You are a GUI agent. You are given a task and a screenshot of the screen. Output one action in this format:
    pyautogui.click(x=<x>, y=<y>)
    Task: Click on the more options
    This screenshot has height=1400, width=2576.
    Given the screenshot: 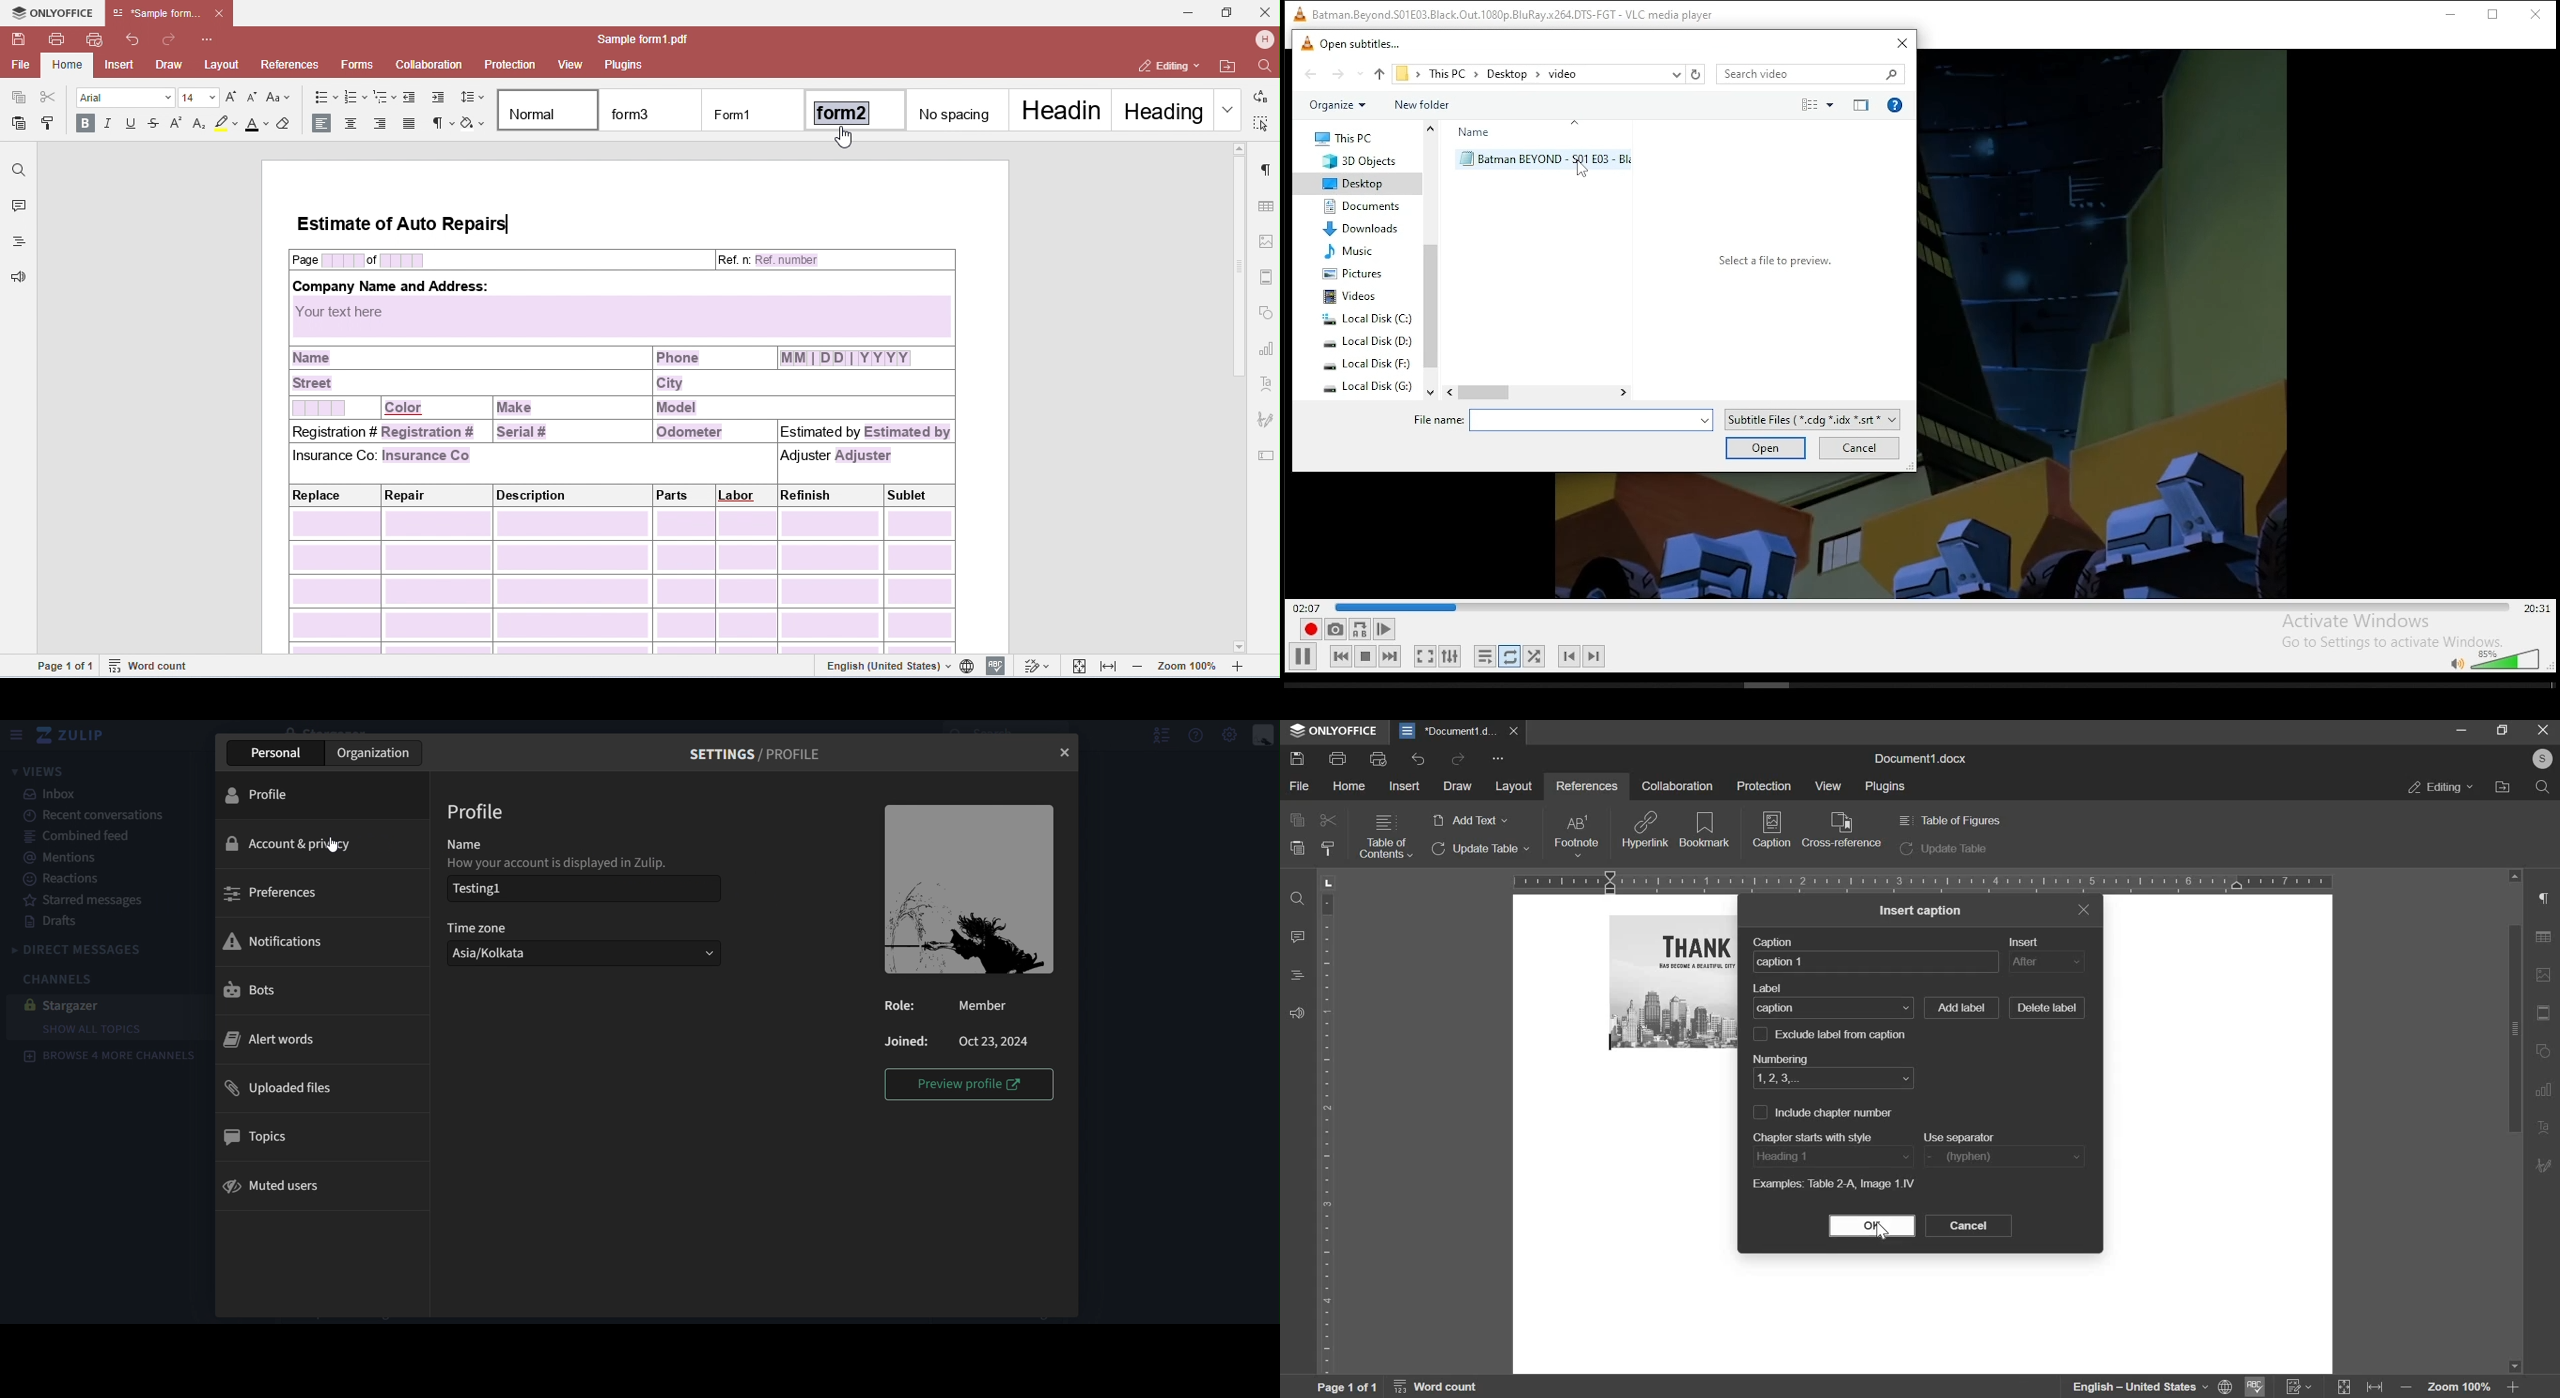 What is the action you would take?
    pyautogui.click(x=1500, y=759)
    